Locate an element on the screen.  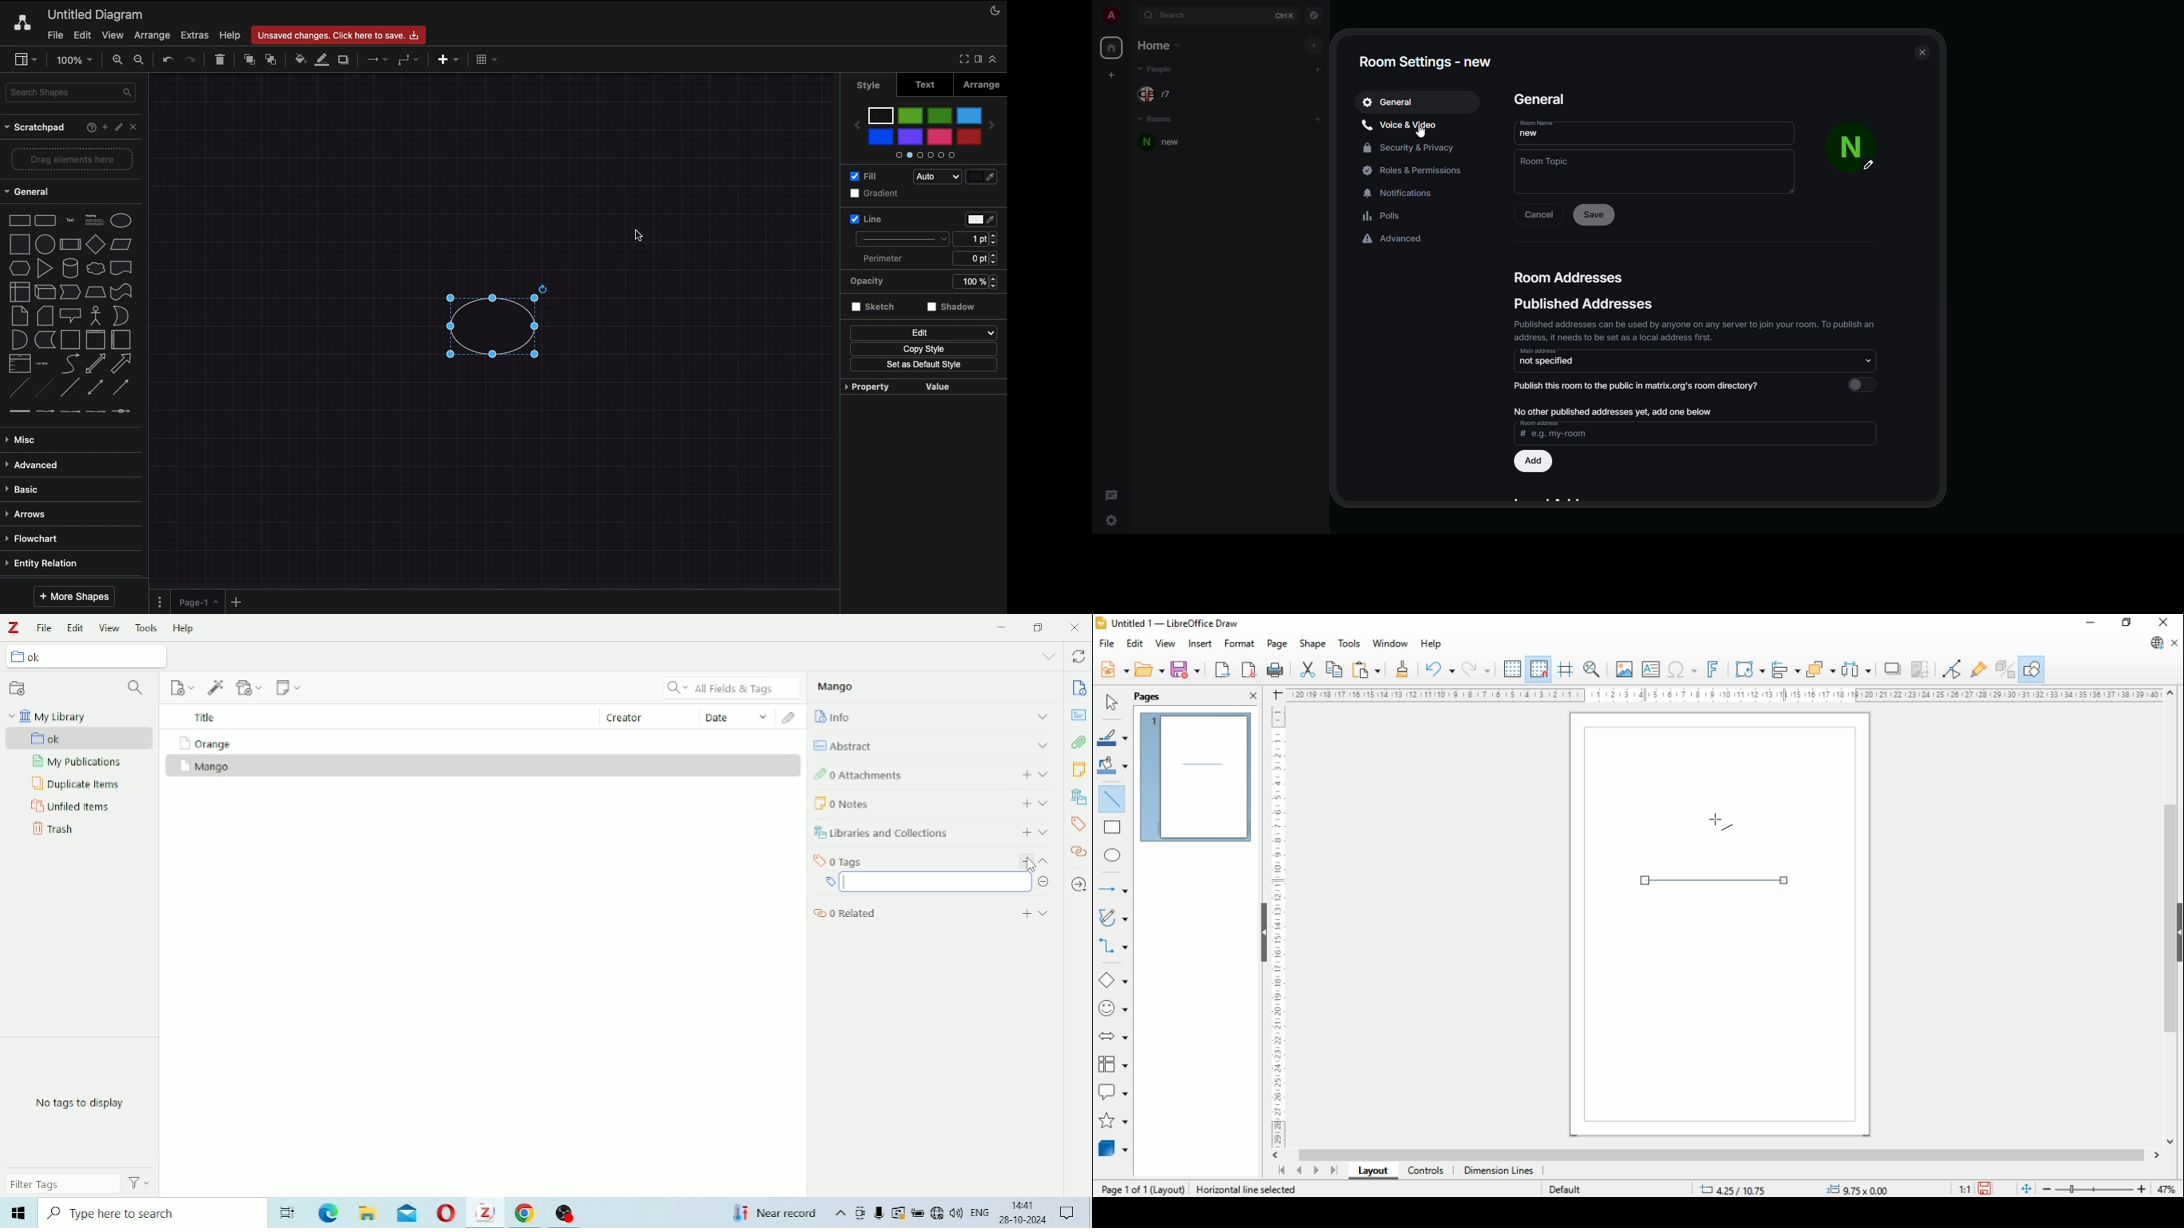
No tags to display is located at coordinates (83, 1104).